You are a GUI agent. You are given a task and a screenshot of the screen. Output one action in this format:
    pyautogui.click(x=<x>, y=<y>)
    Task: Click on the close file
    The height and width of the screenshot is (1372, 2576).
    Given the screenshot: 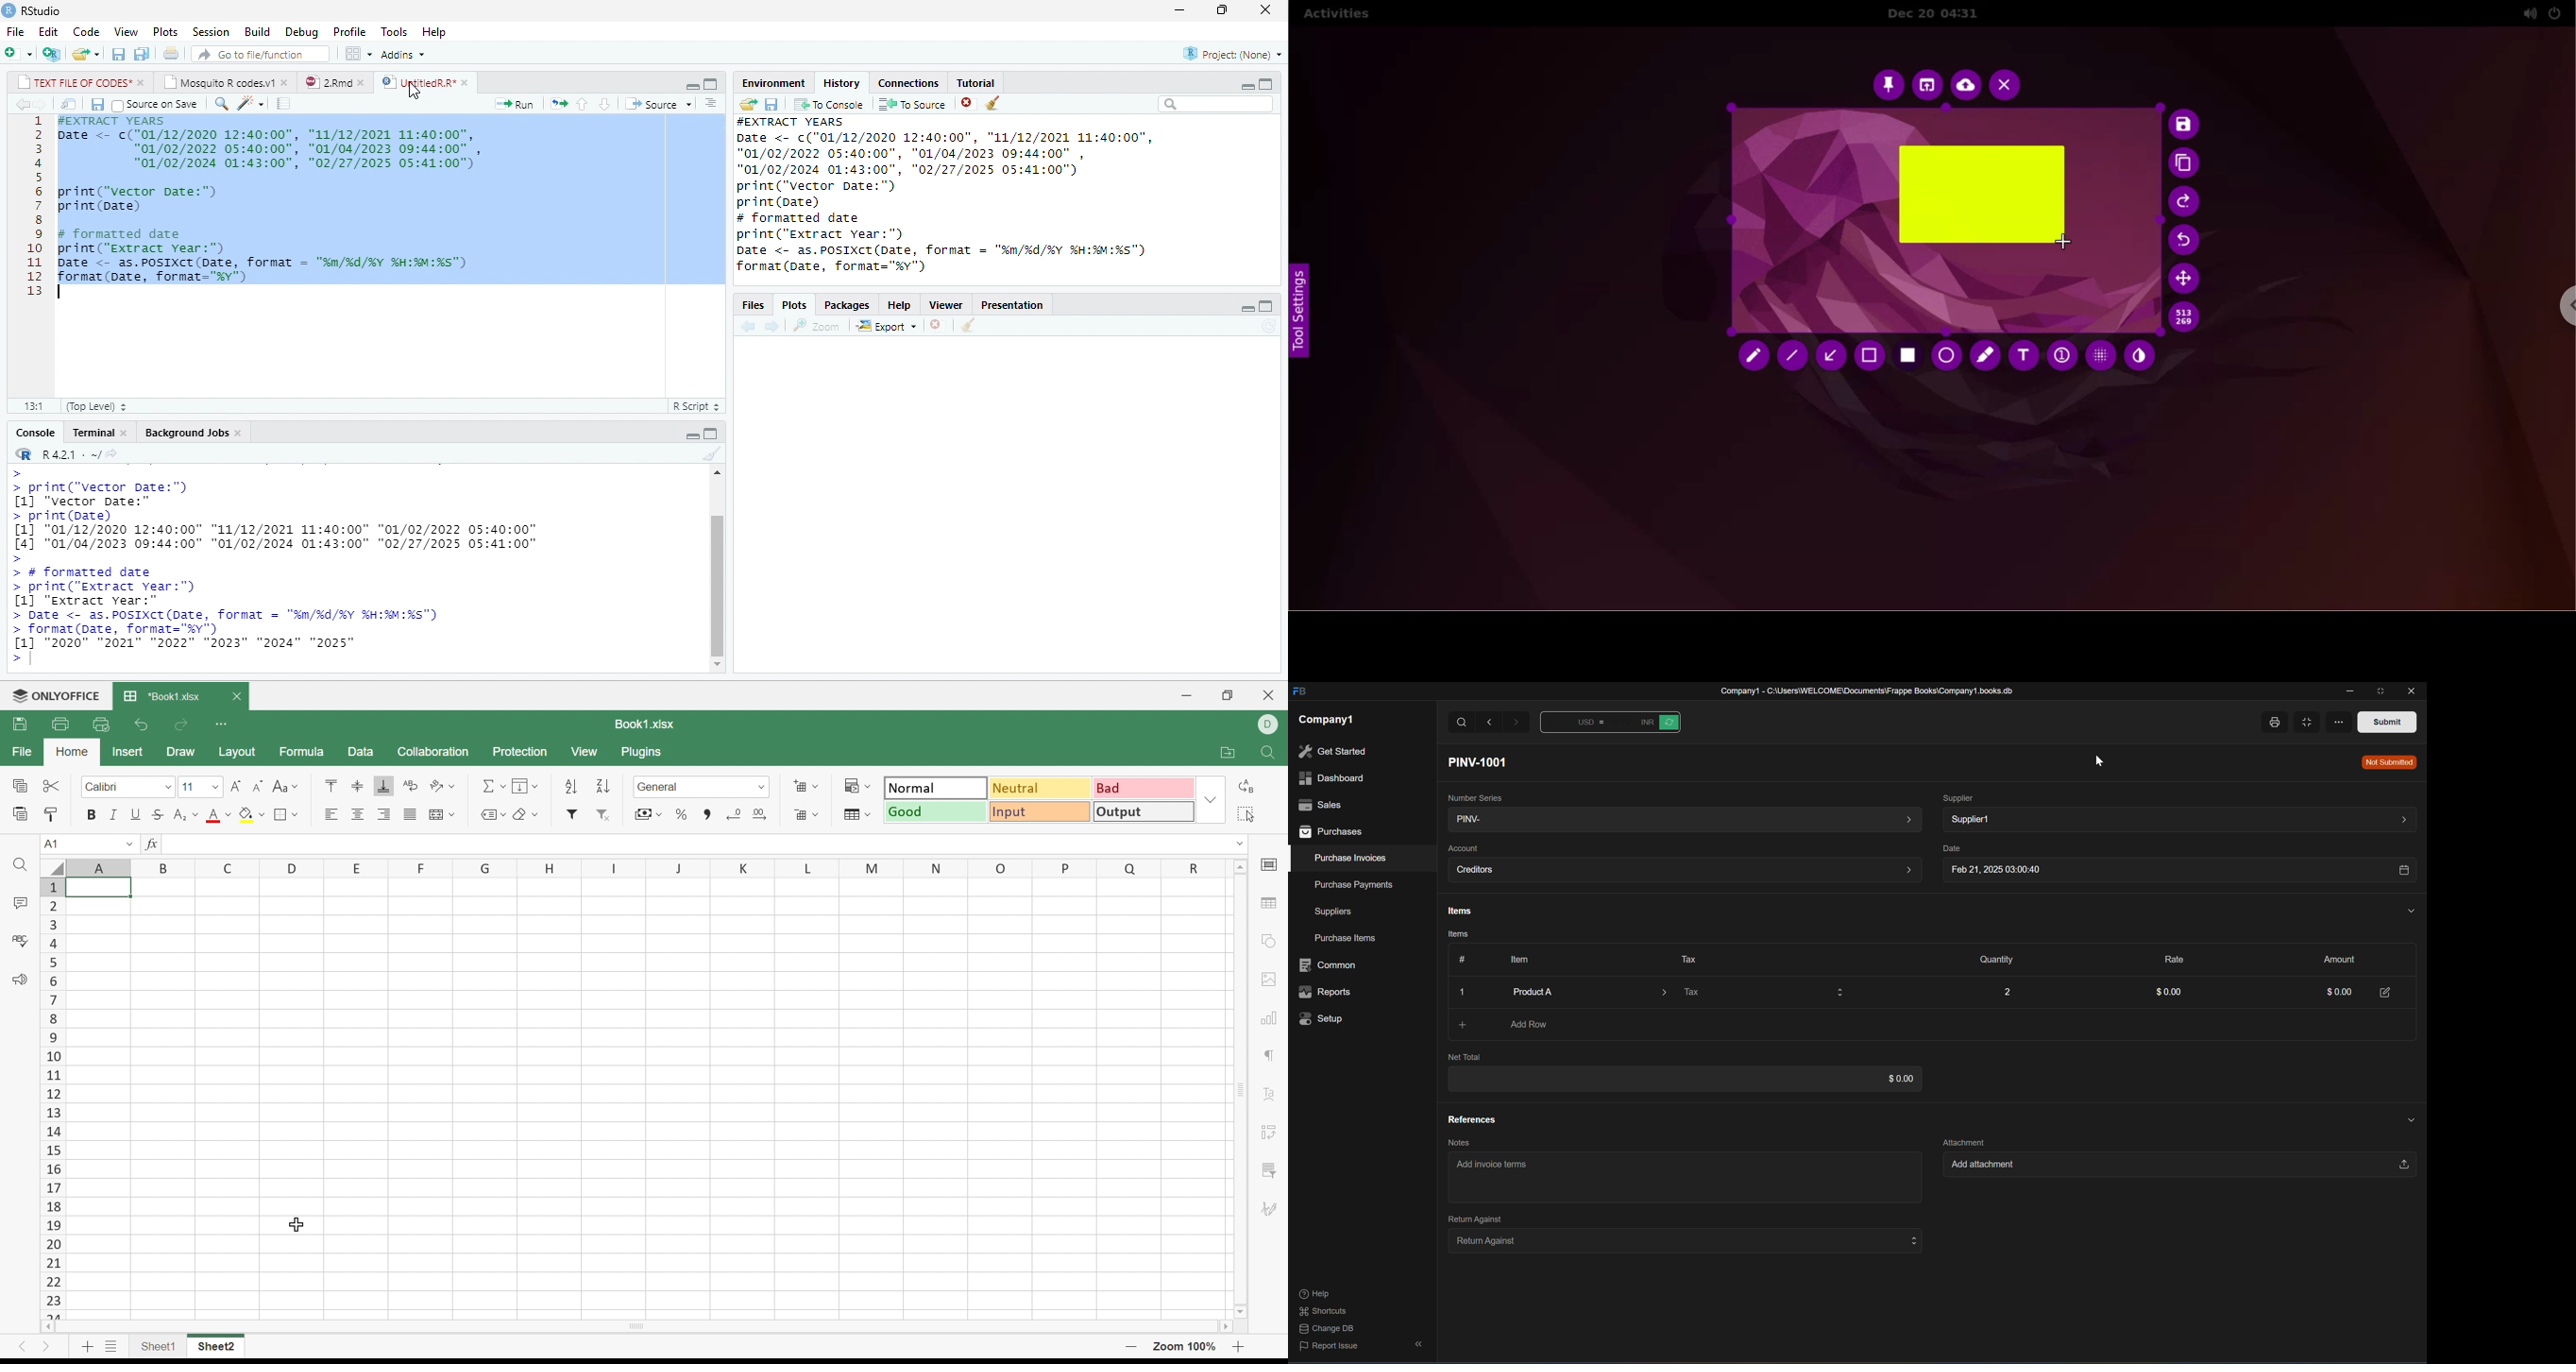 What is the action you would take?
    pyautogui.click(x=941, y=325)
    